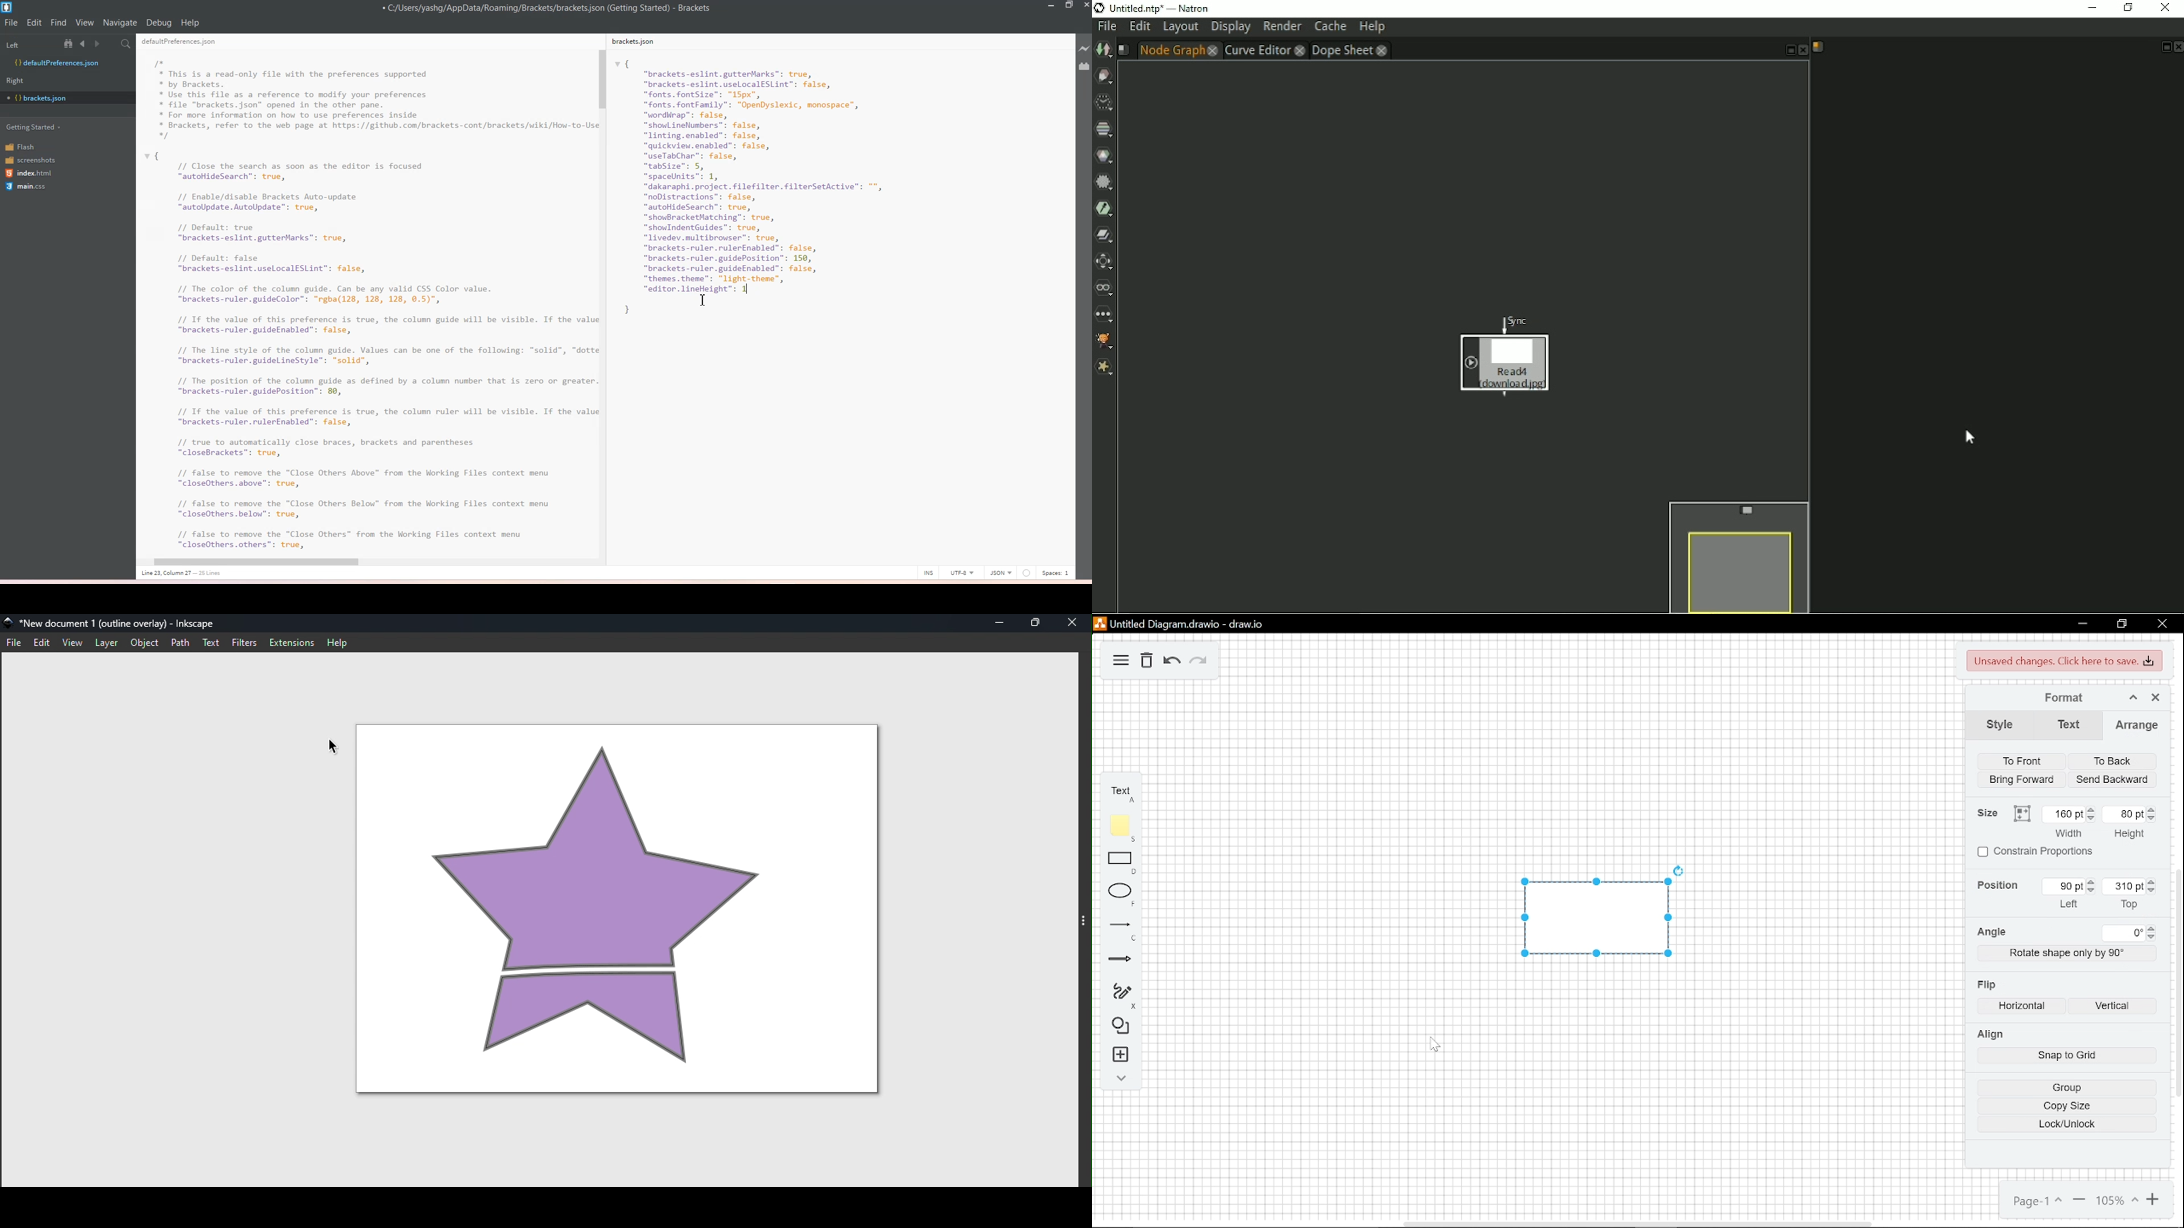  I want to click on Navigate, so click(120, 23).